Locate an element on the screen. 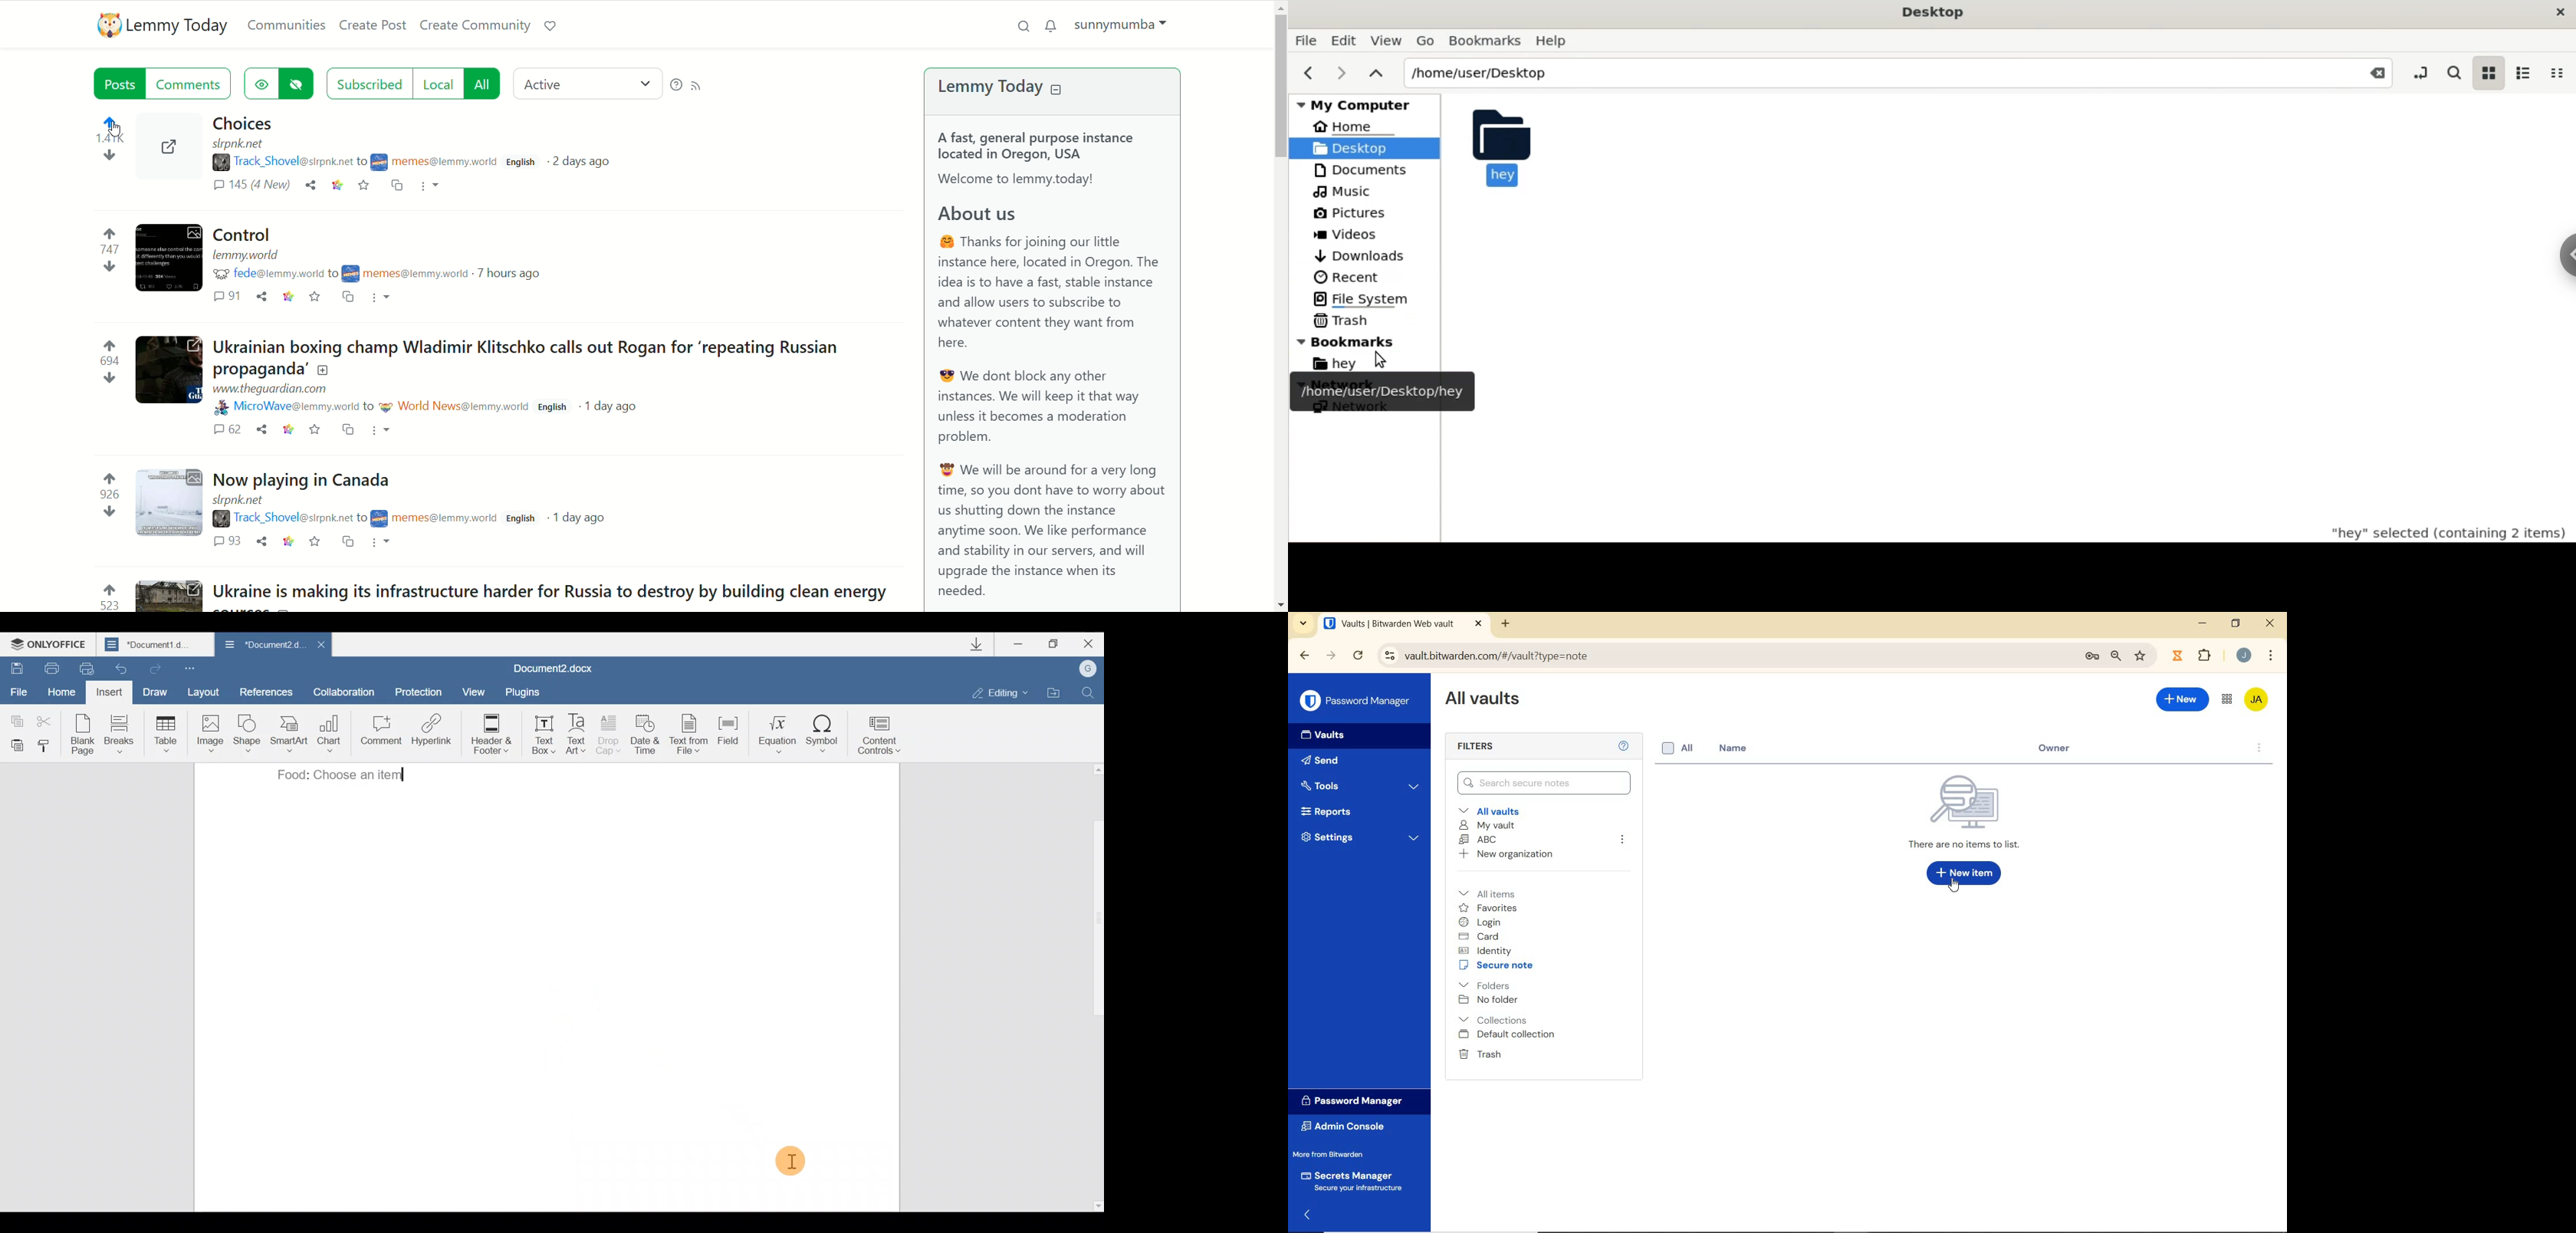 This screenshot has width=2576, height=1260. help is located at coordinates (676, 86).